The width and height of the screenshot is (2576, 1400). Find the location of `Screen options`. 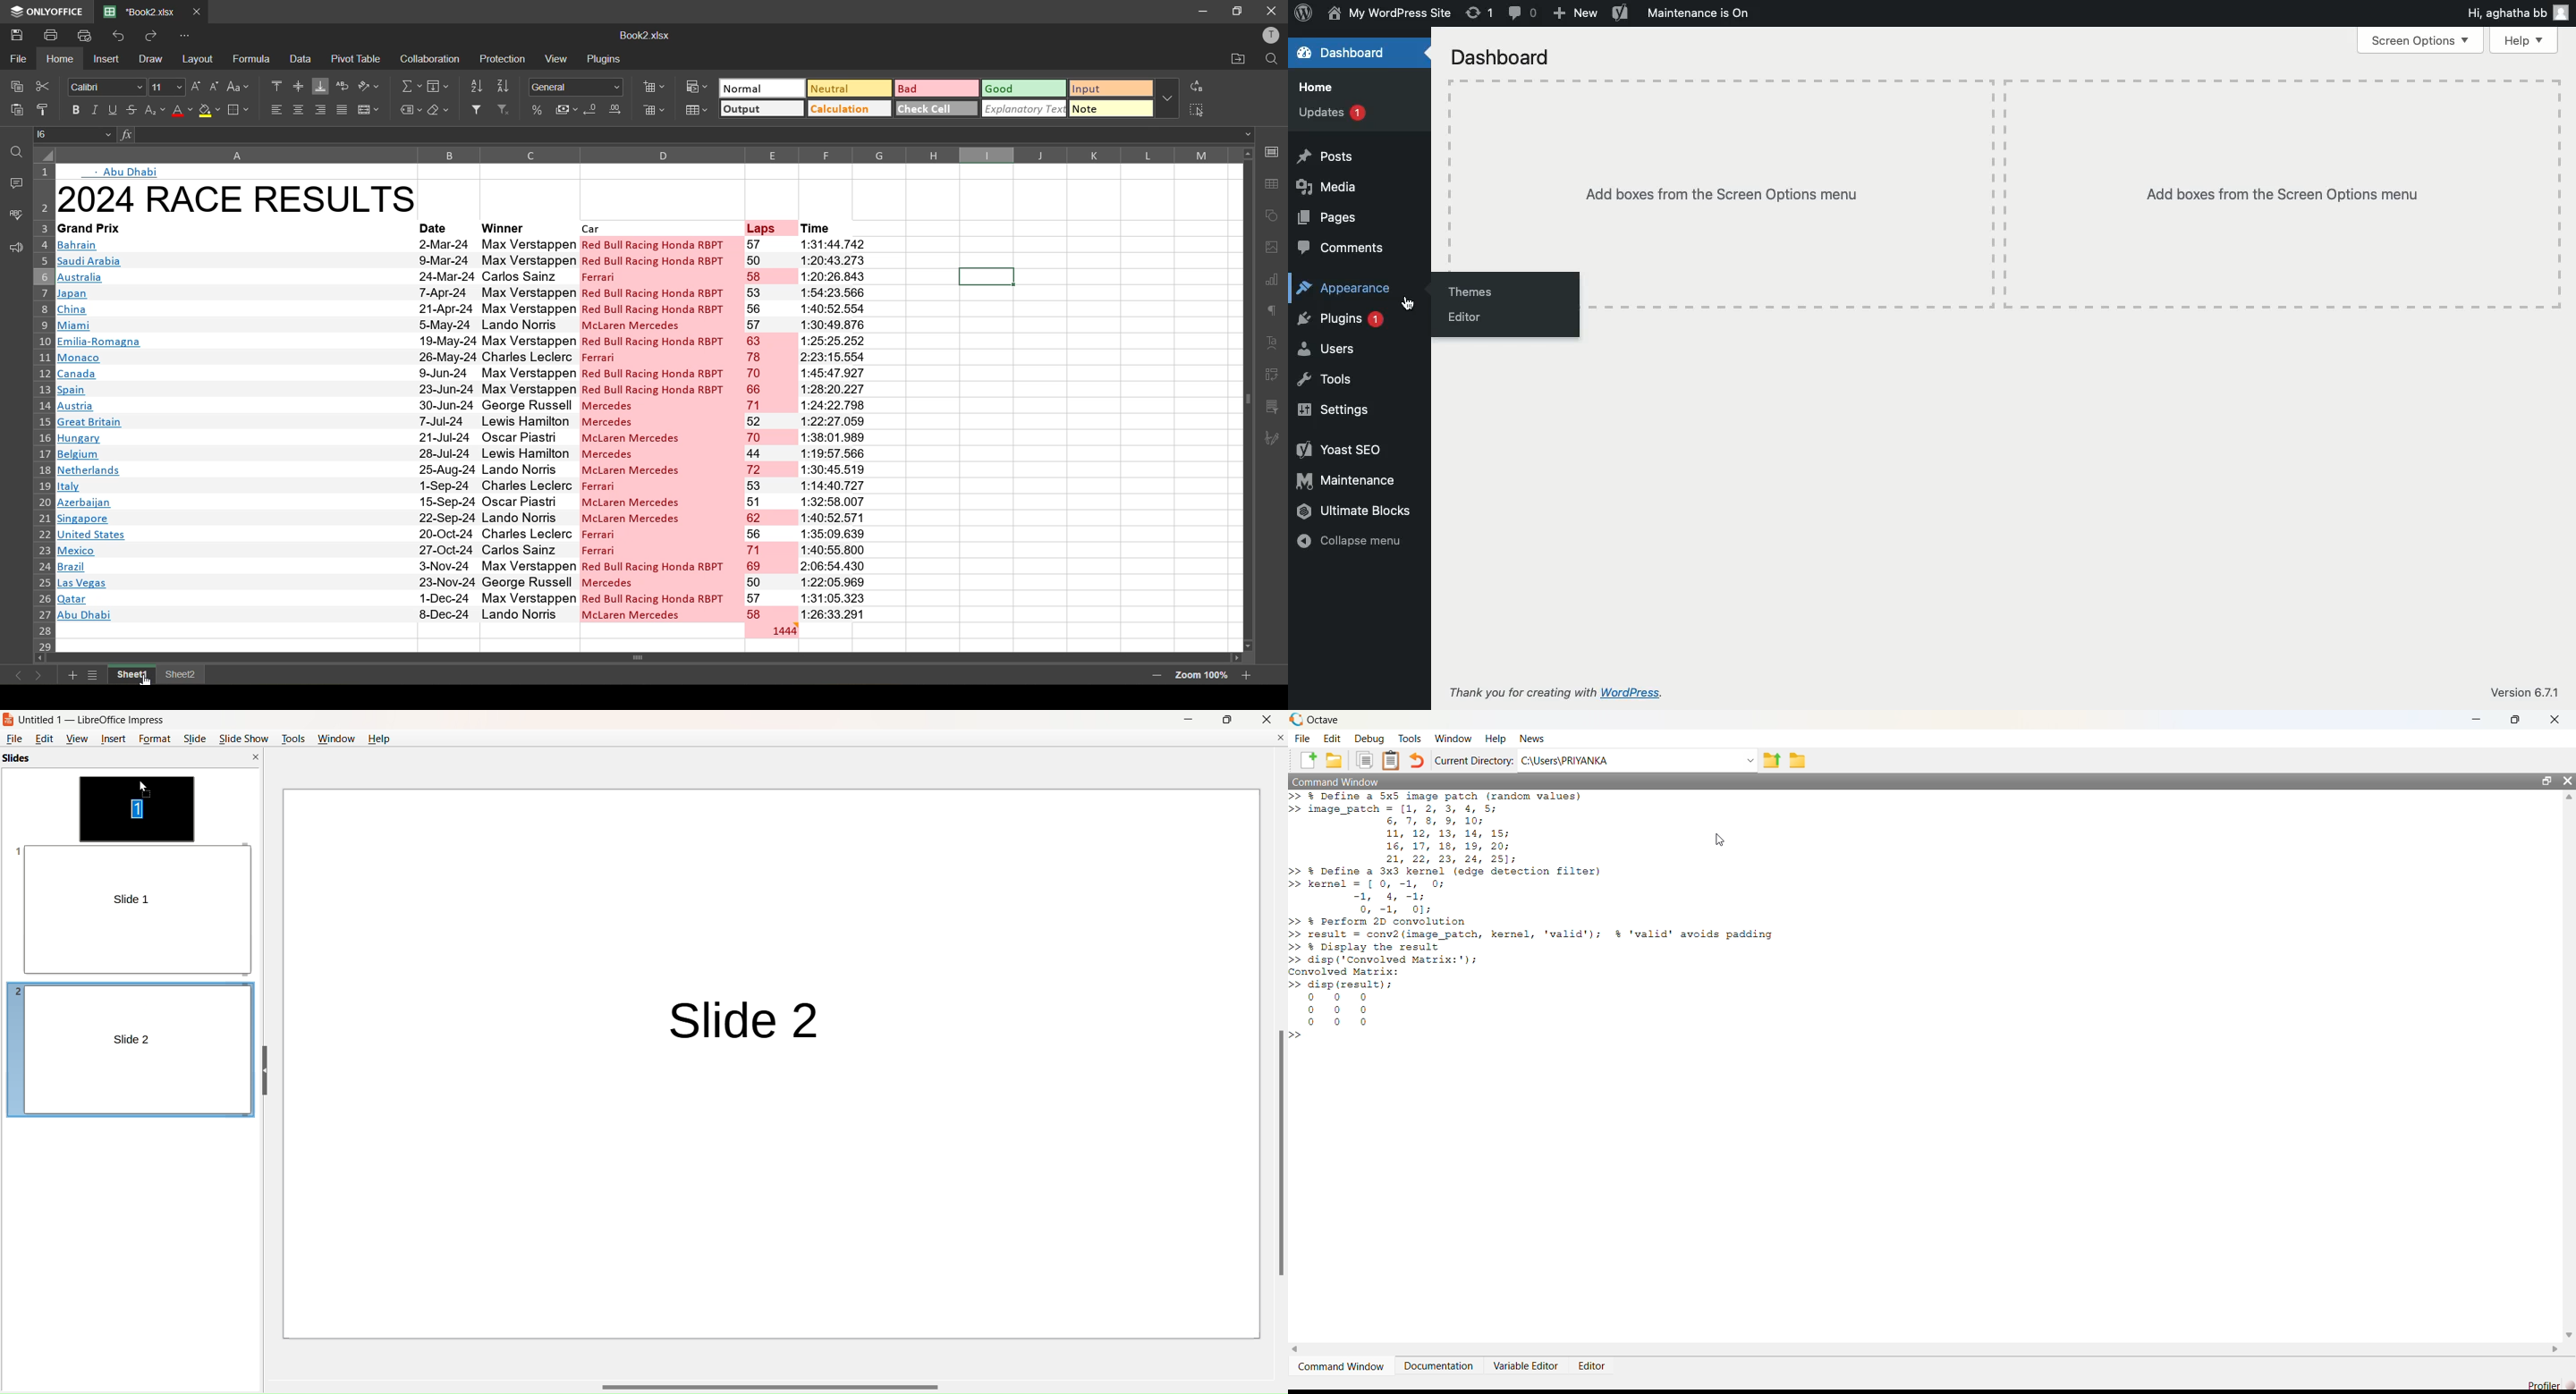

Screen options is located at coordinates (2420, 40).